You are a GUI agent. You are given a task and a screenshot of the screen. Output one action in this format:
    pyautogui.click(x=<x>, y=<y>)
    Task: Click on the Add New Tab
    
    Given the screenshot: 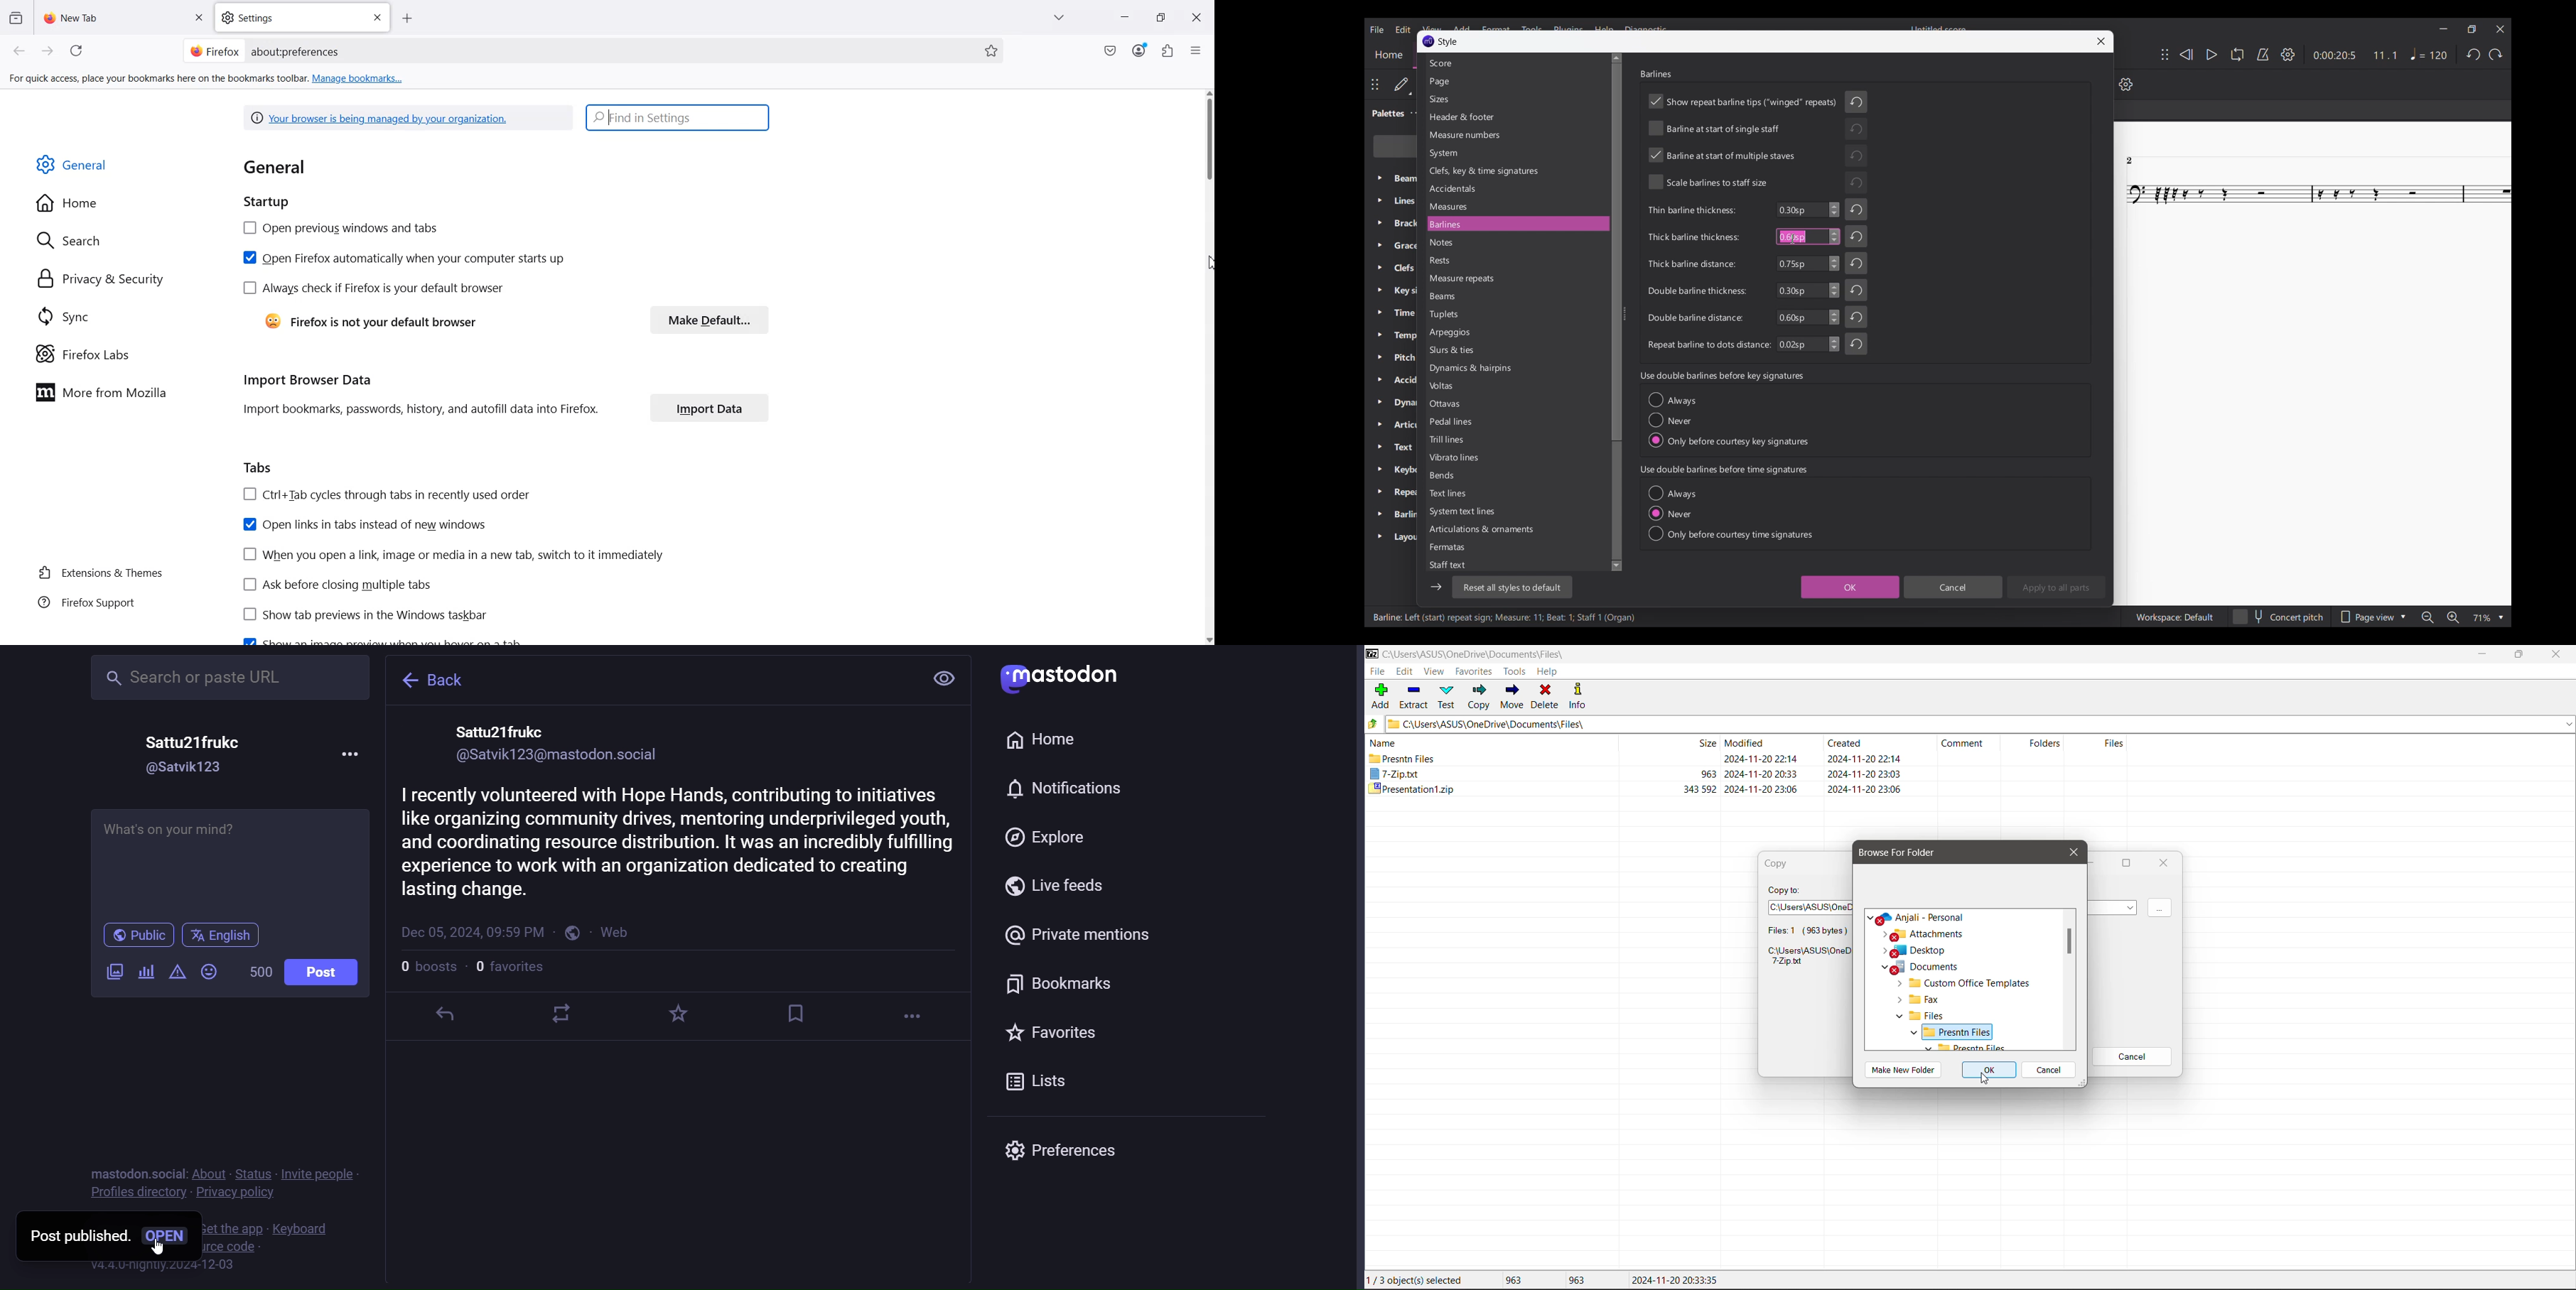 What is the action you would take?
    pyautogui.click(x=407, y=19)
    